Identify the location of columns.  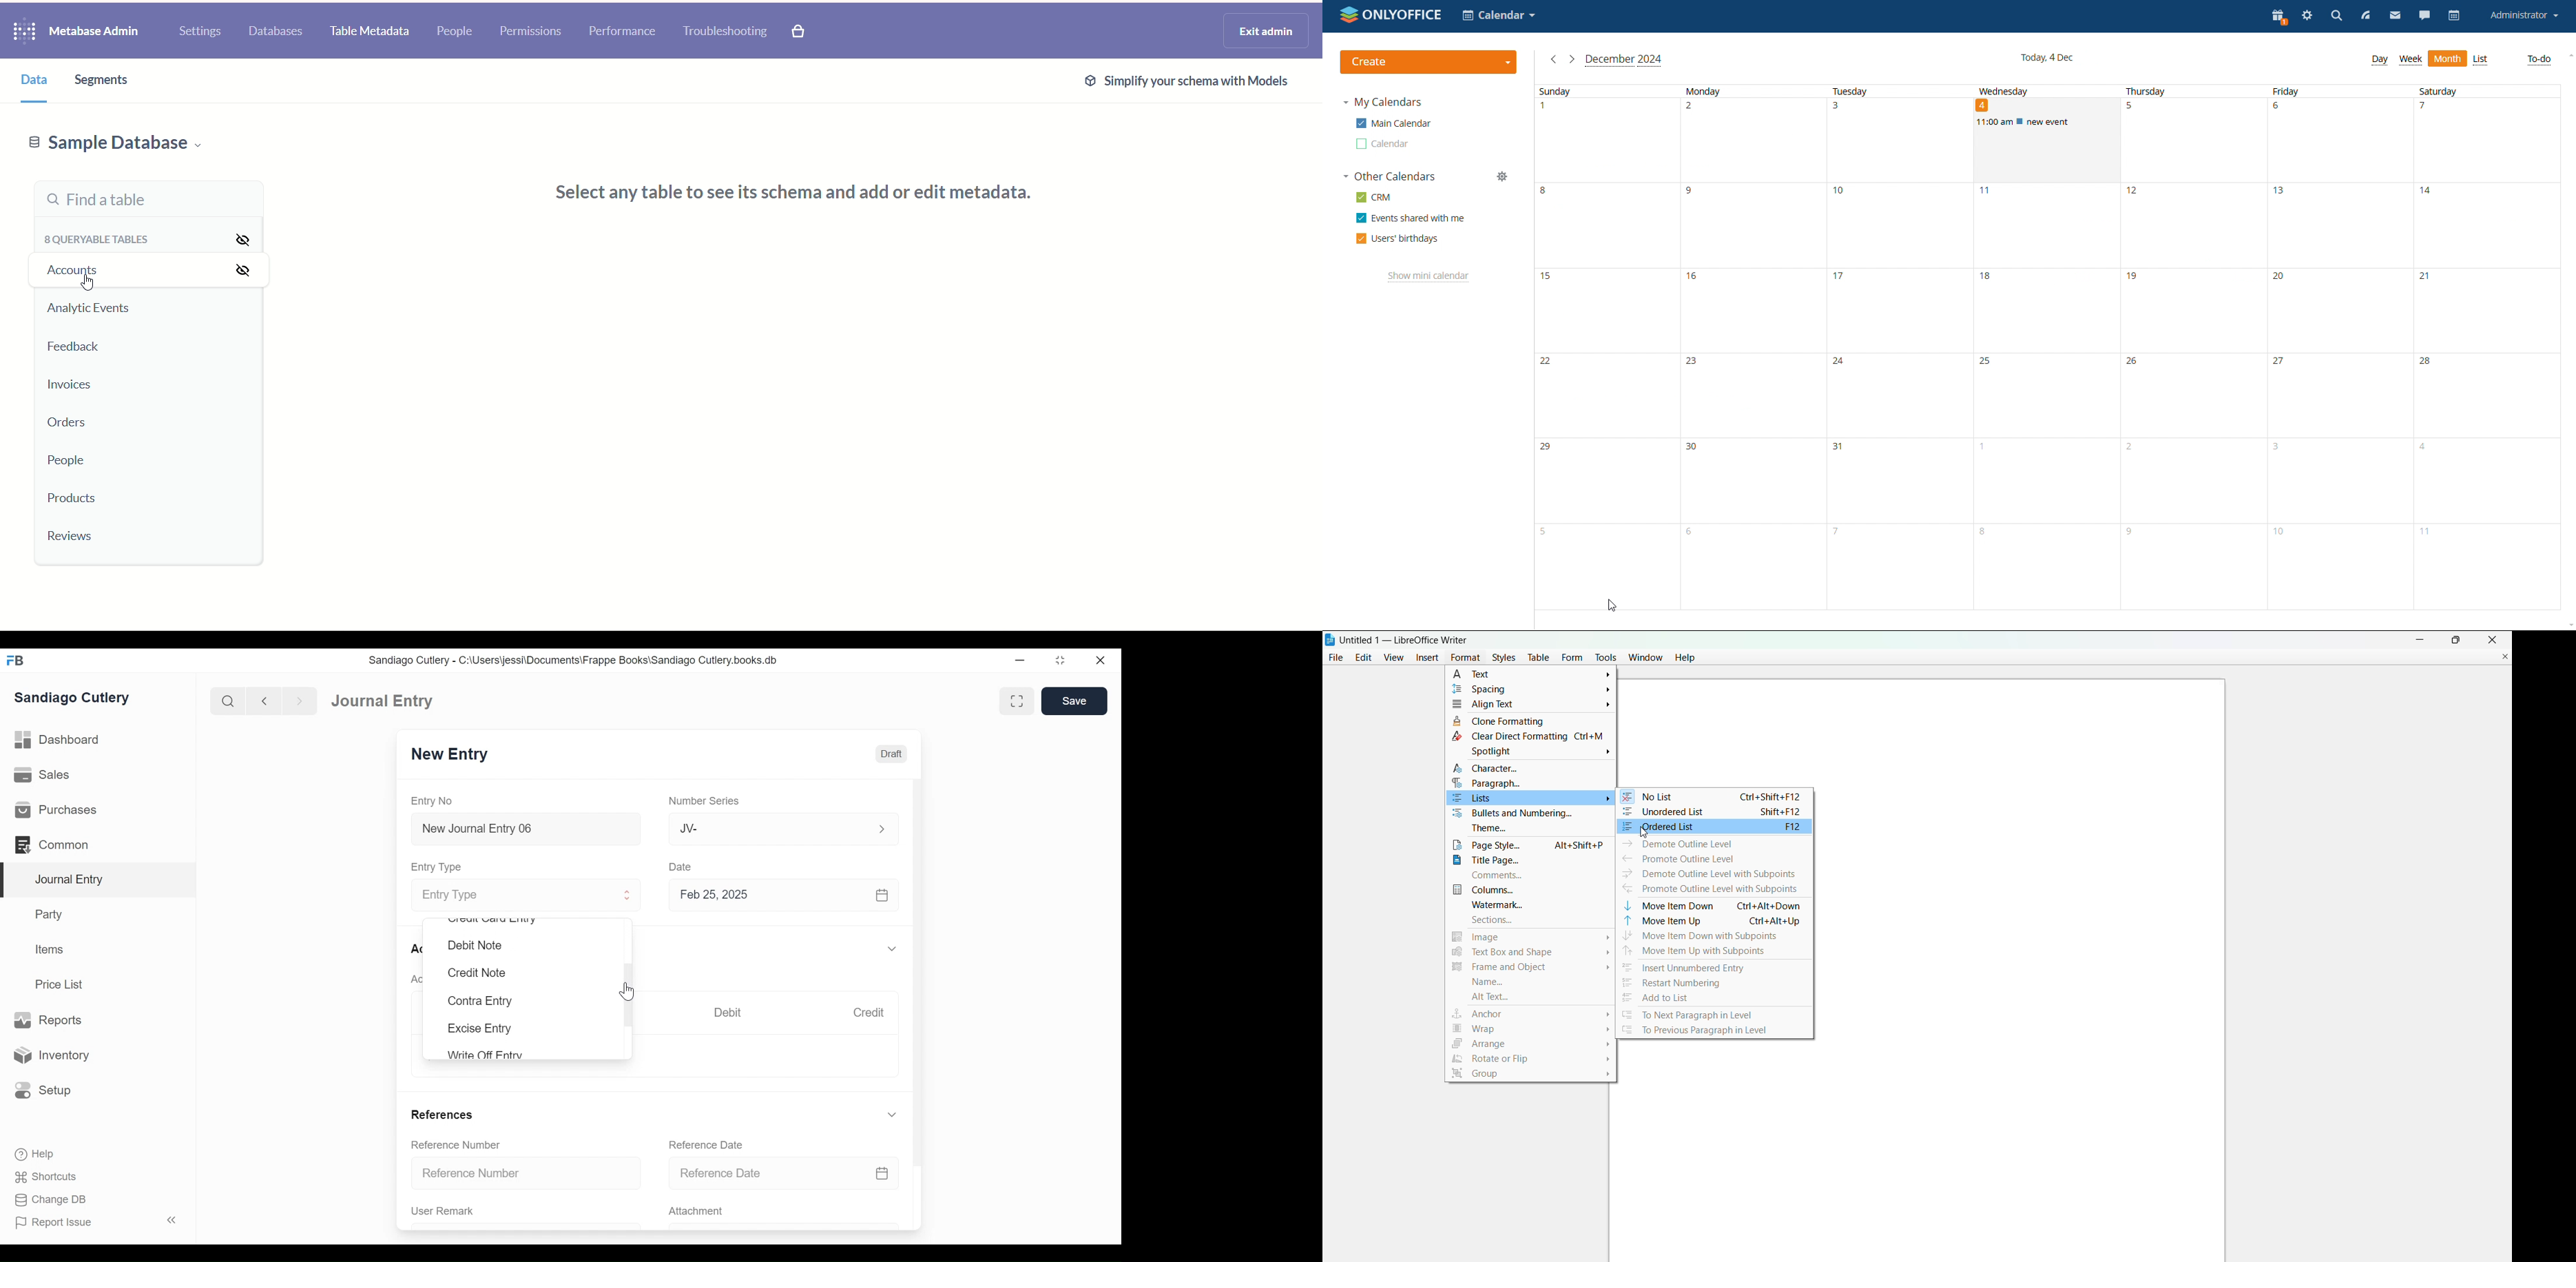
(1484, 891).